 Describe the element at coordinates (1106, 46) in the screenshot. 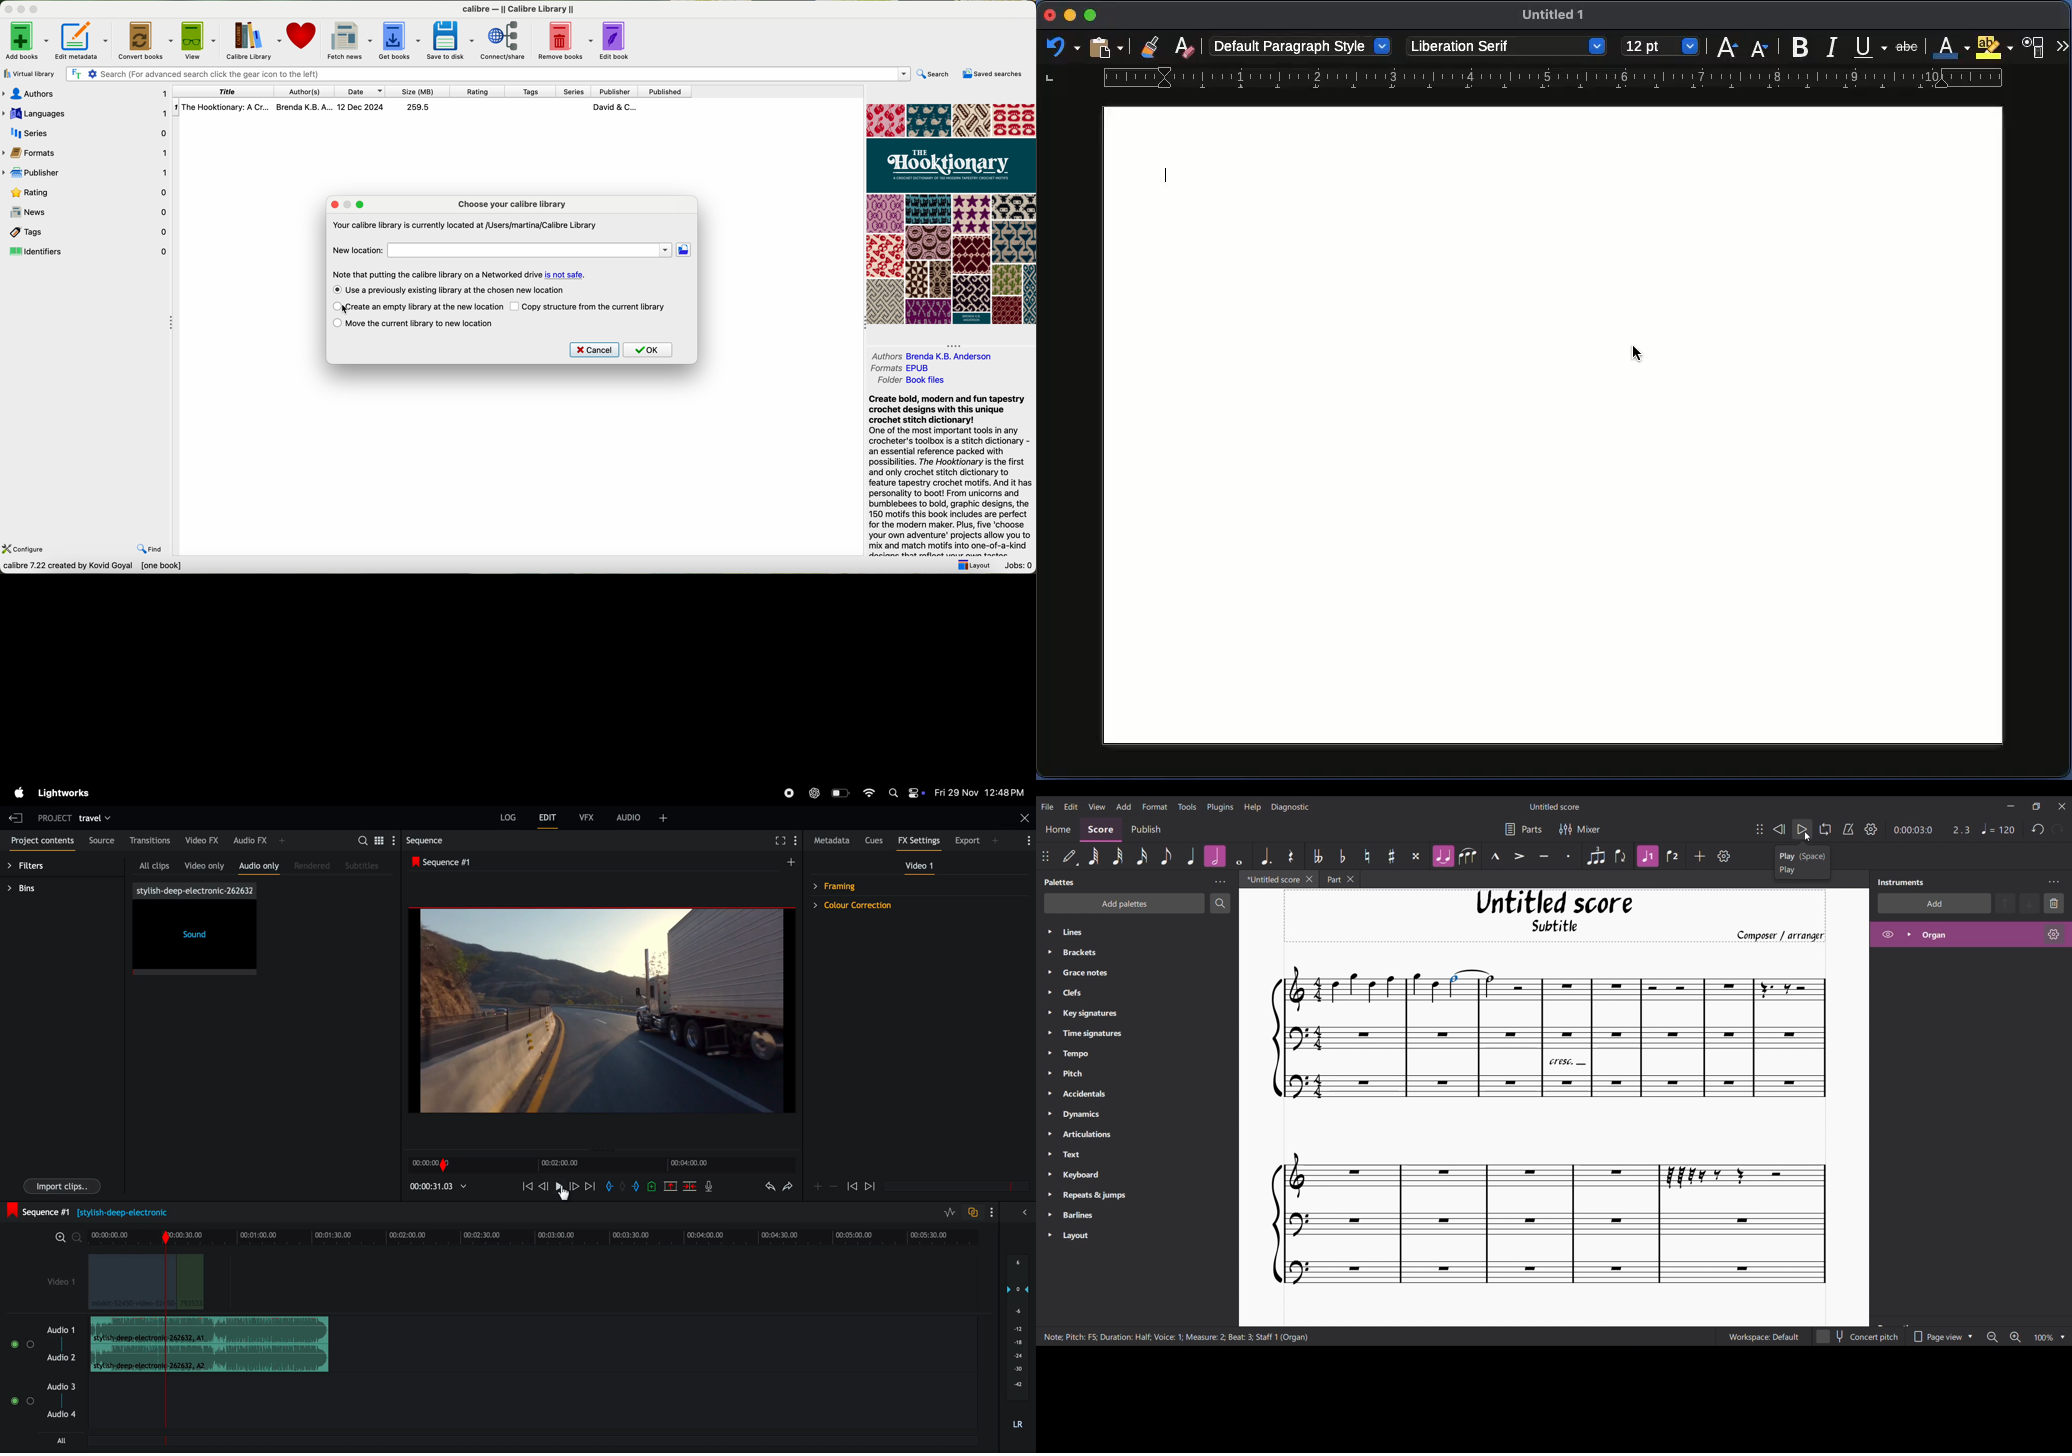

I see `Clipboard` at that location.